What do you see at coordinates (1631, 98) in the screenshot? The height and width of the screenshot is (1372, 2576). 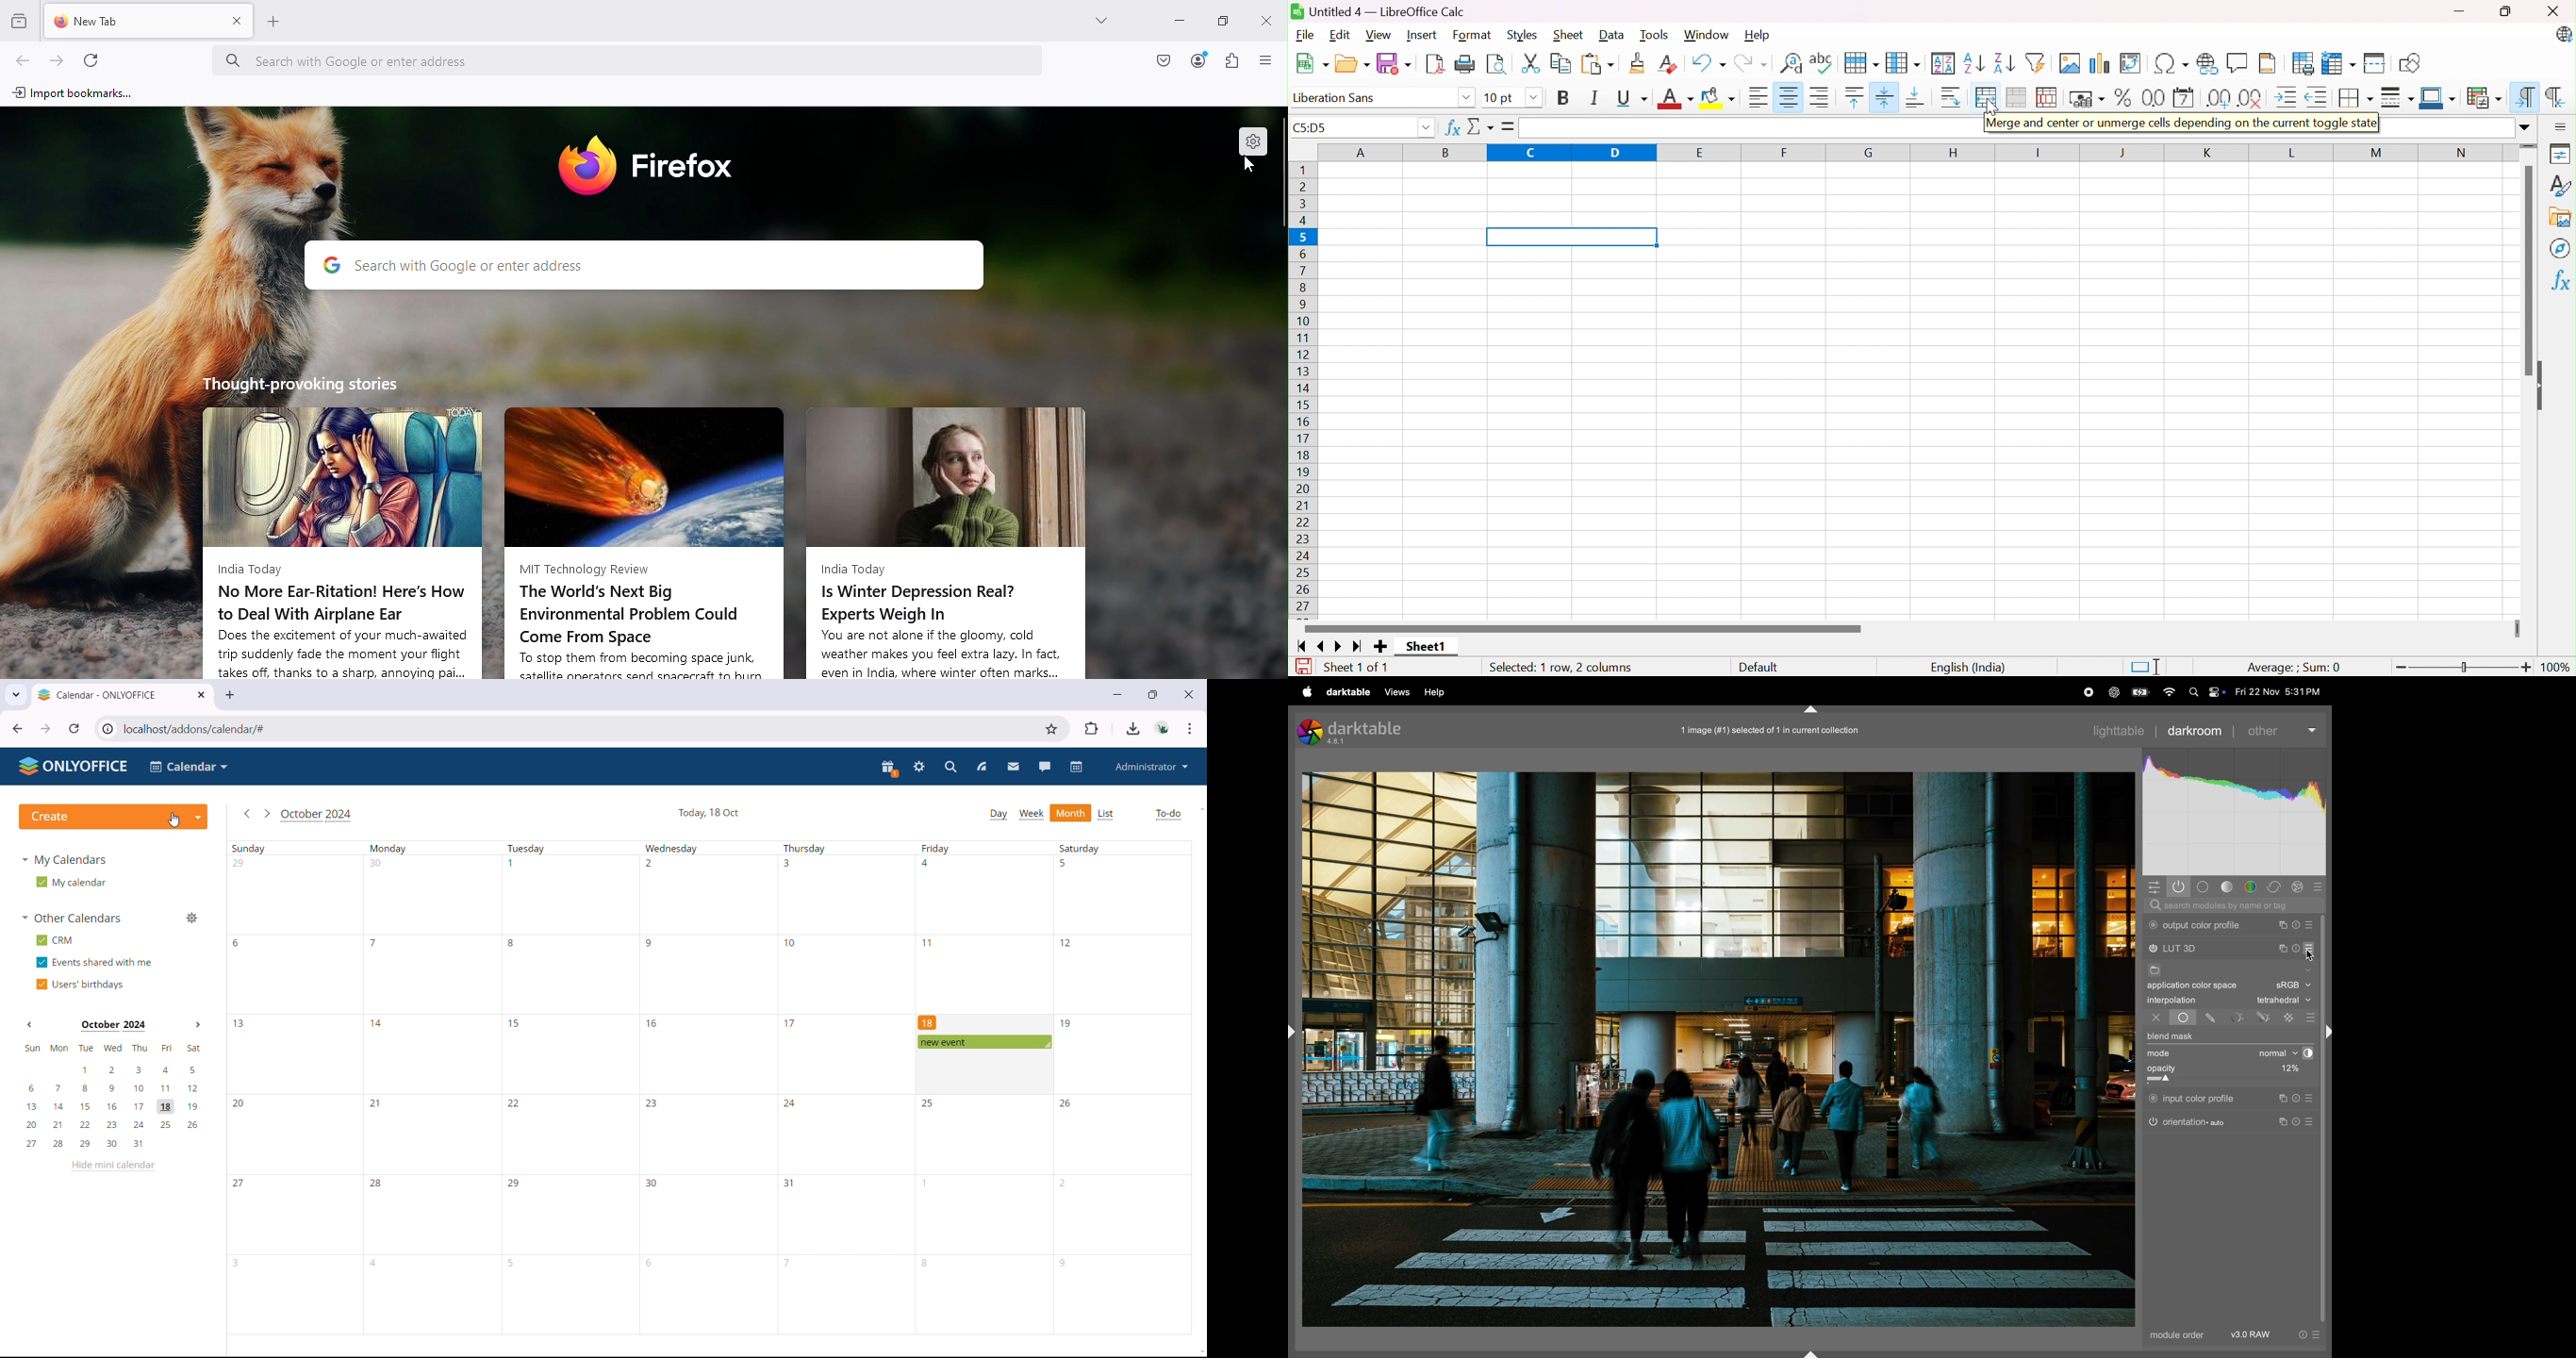 I see `Underline` at bounding box center [1631, 98].